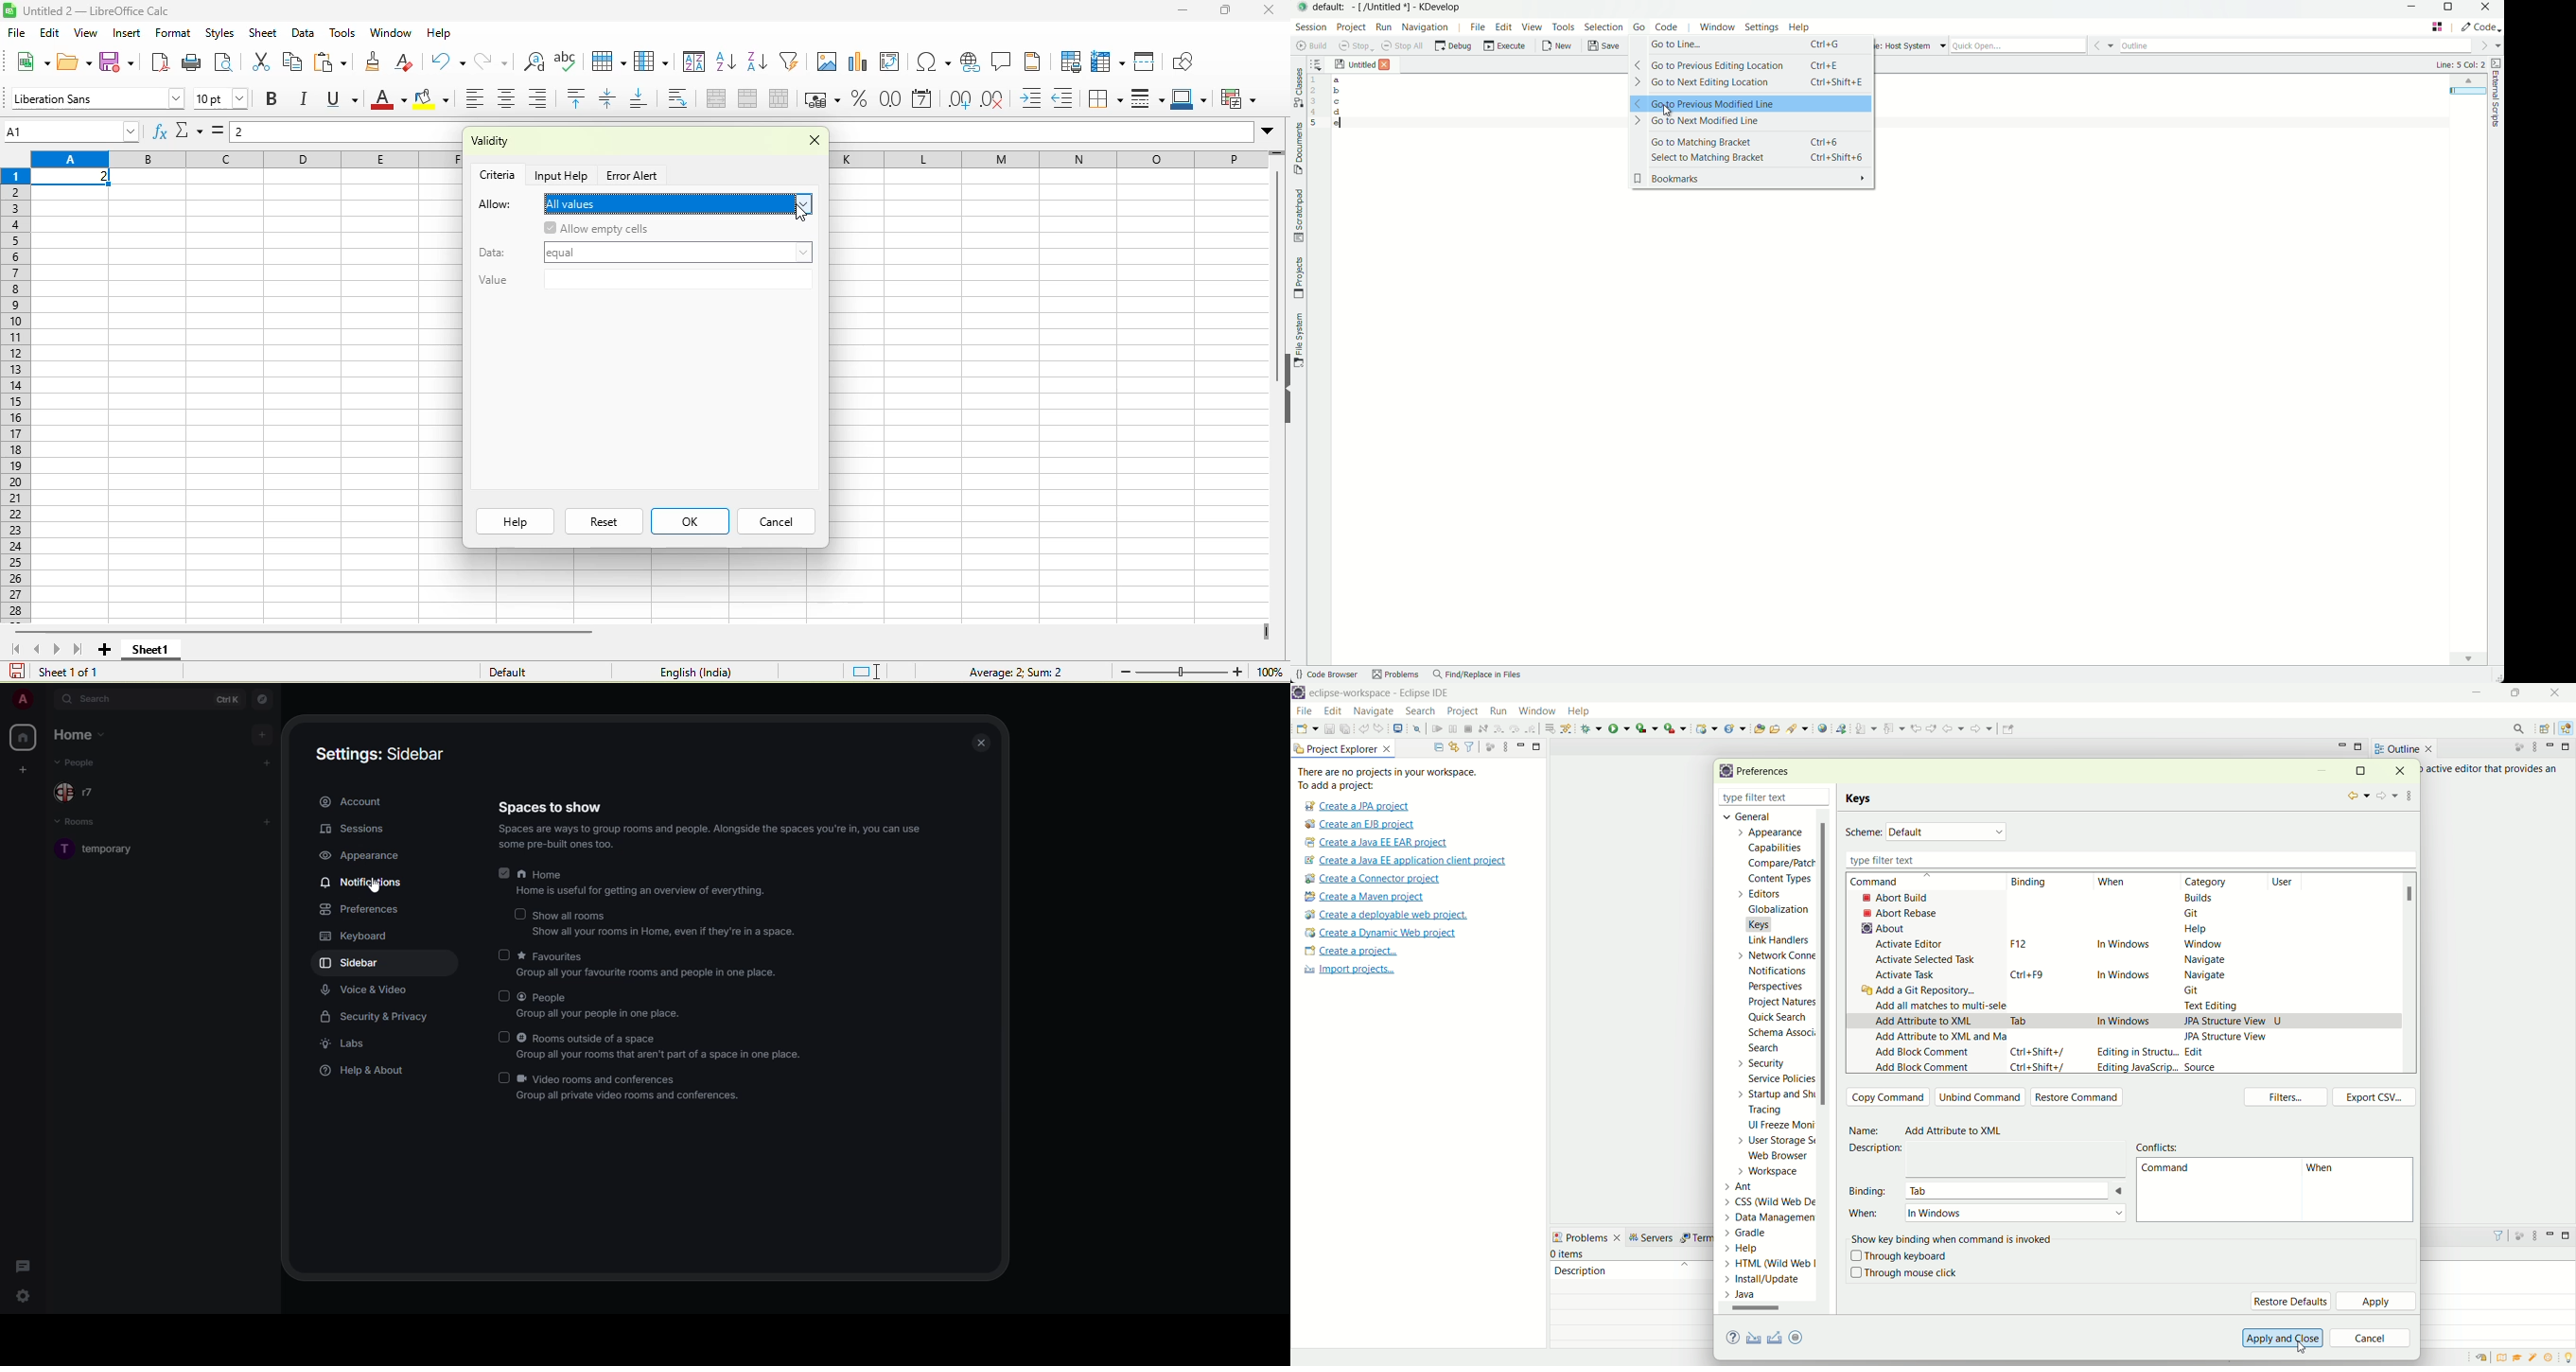 This screenshot has height=1372, width=2576. Describe the element at coordinates (658, 1046) in the screenshot. I see `rooms outside of a space` at that location.